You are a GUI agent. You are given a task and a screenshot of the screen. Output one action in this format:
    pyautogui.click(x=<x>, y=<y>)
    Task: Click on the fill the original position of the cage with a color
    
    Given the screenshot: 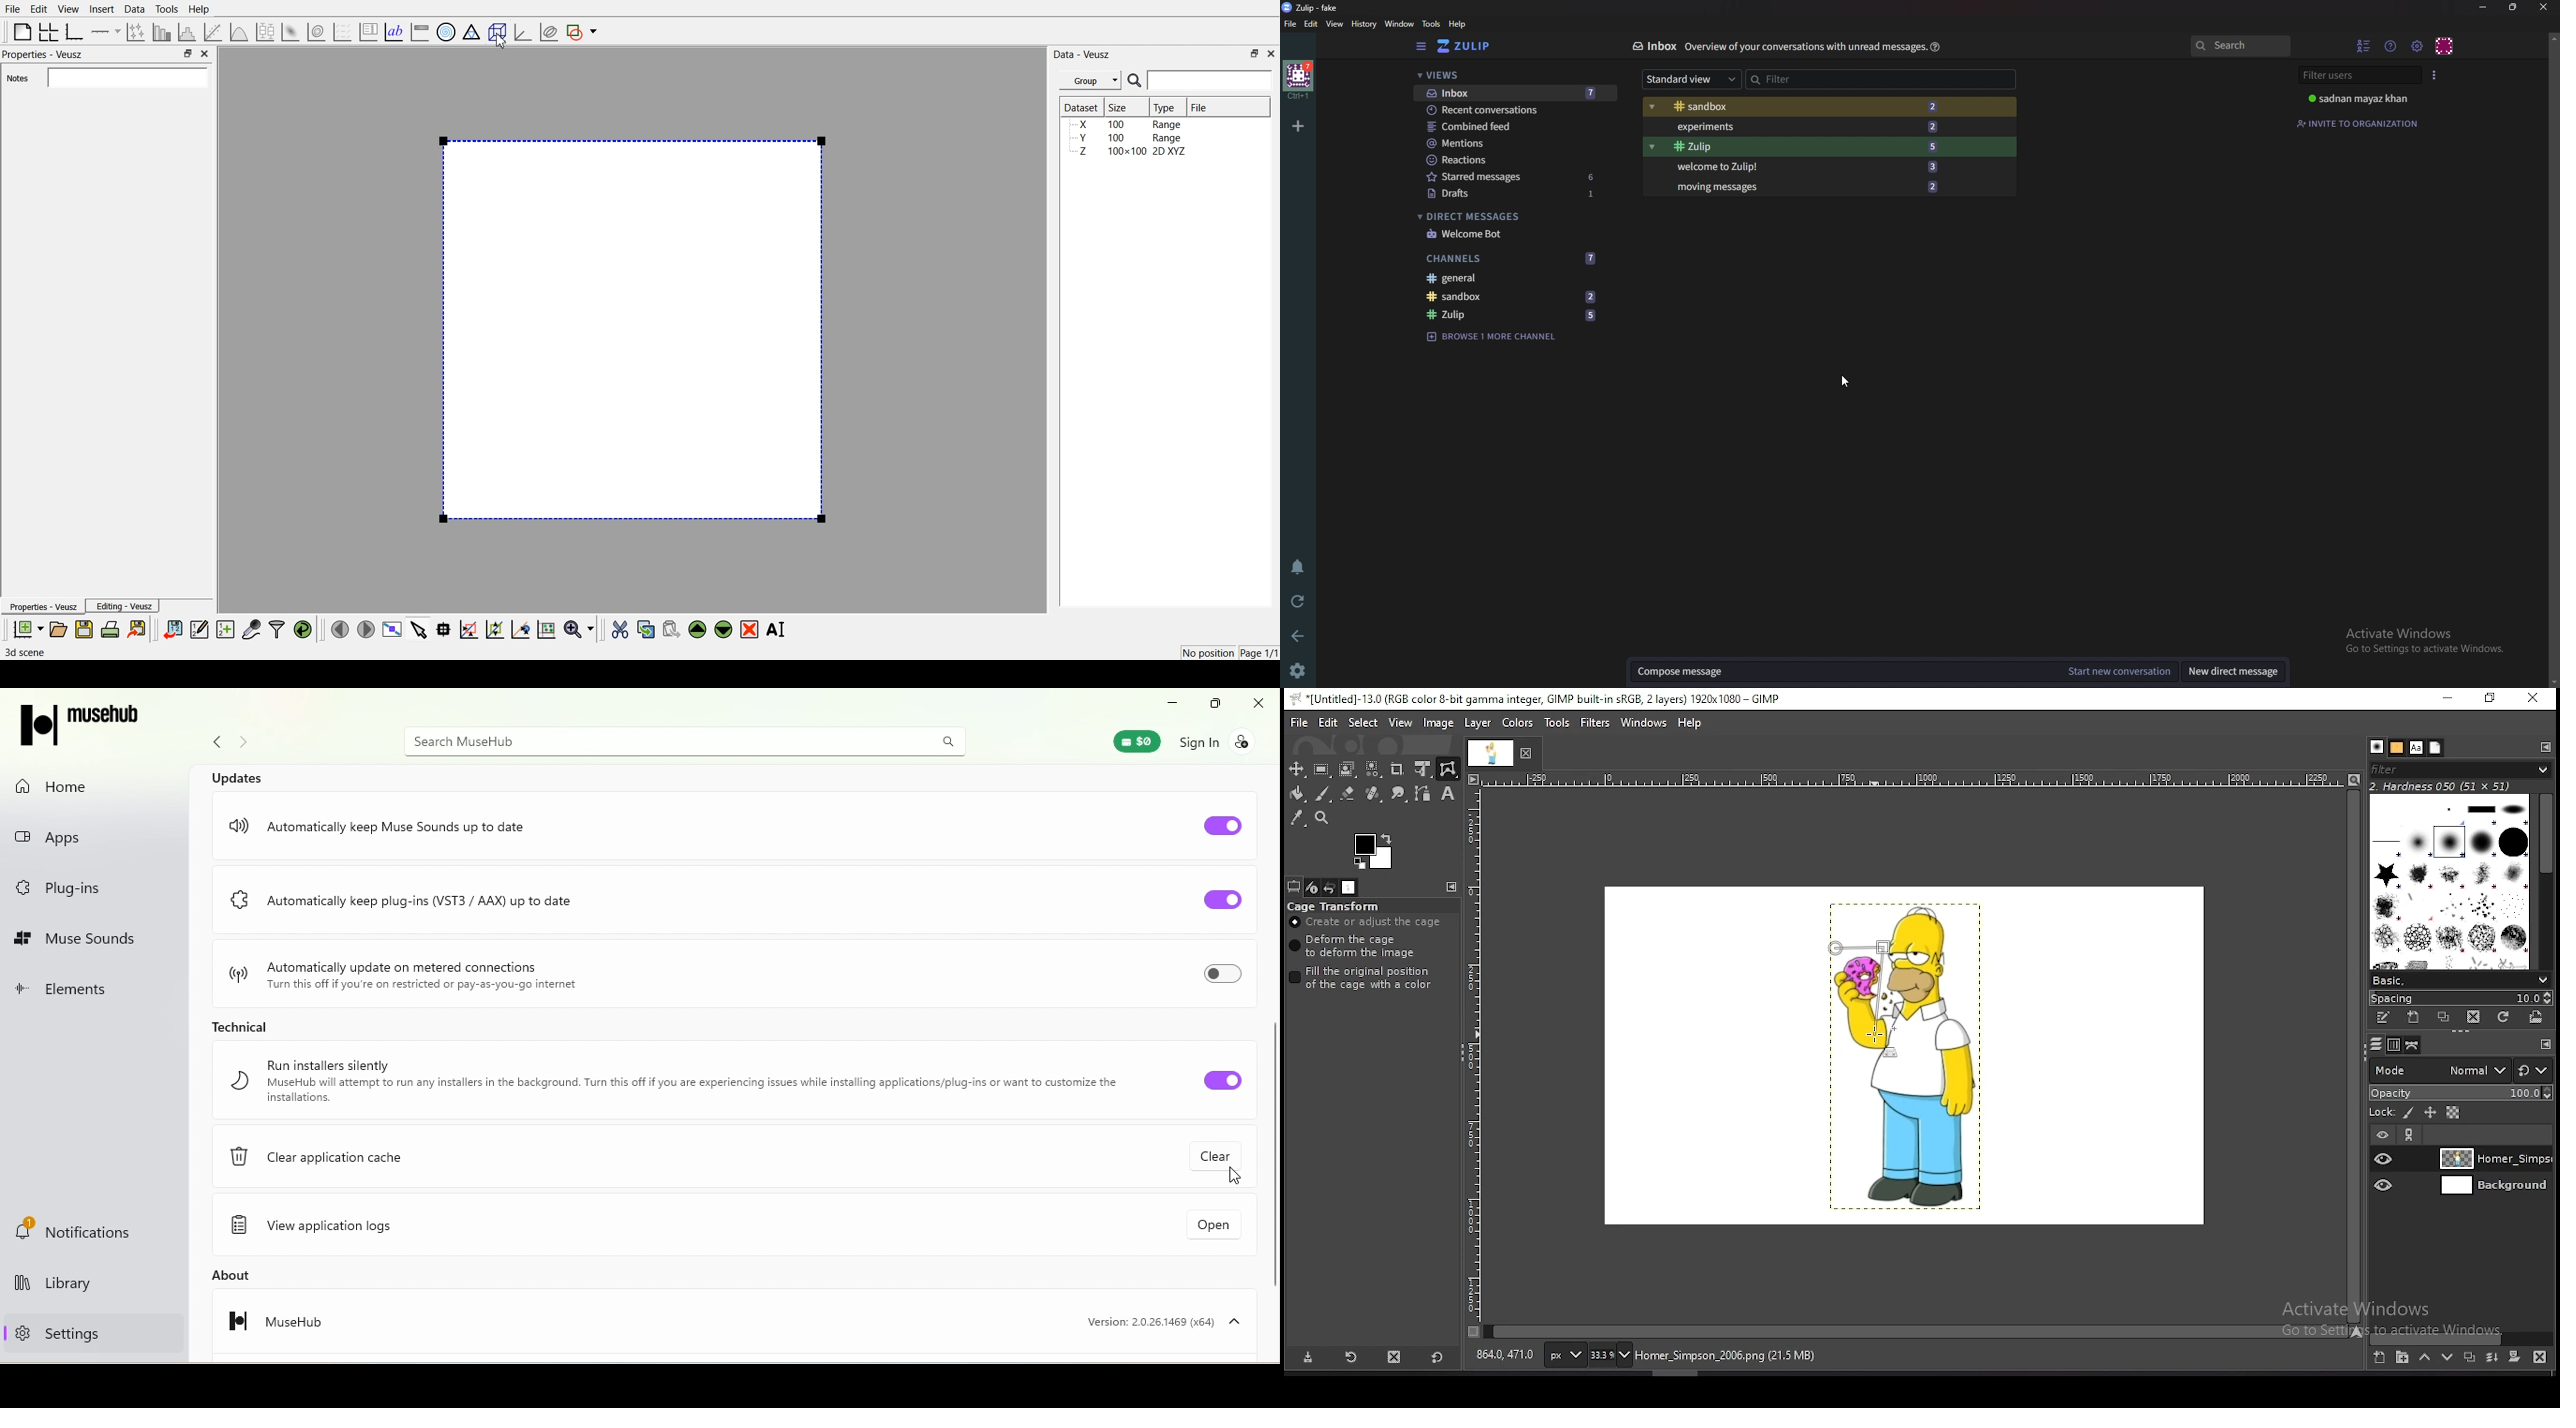 What is the action you would take?
    pyautogui.click(x=1366, y=978)
    